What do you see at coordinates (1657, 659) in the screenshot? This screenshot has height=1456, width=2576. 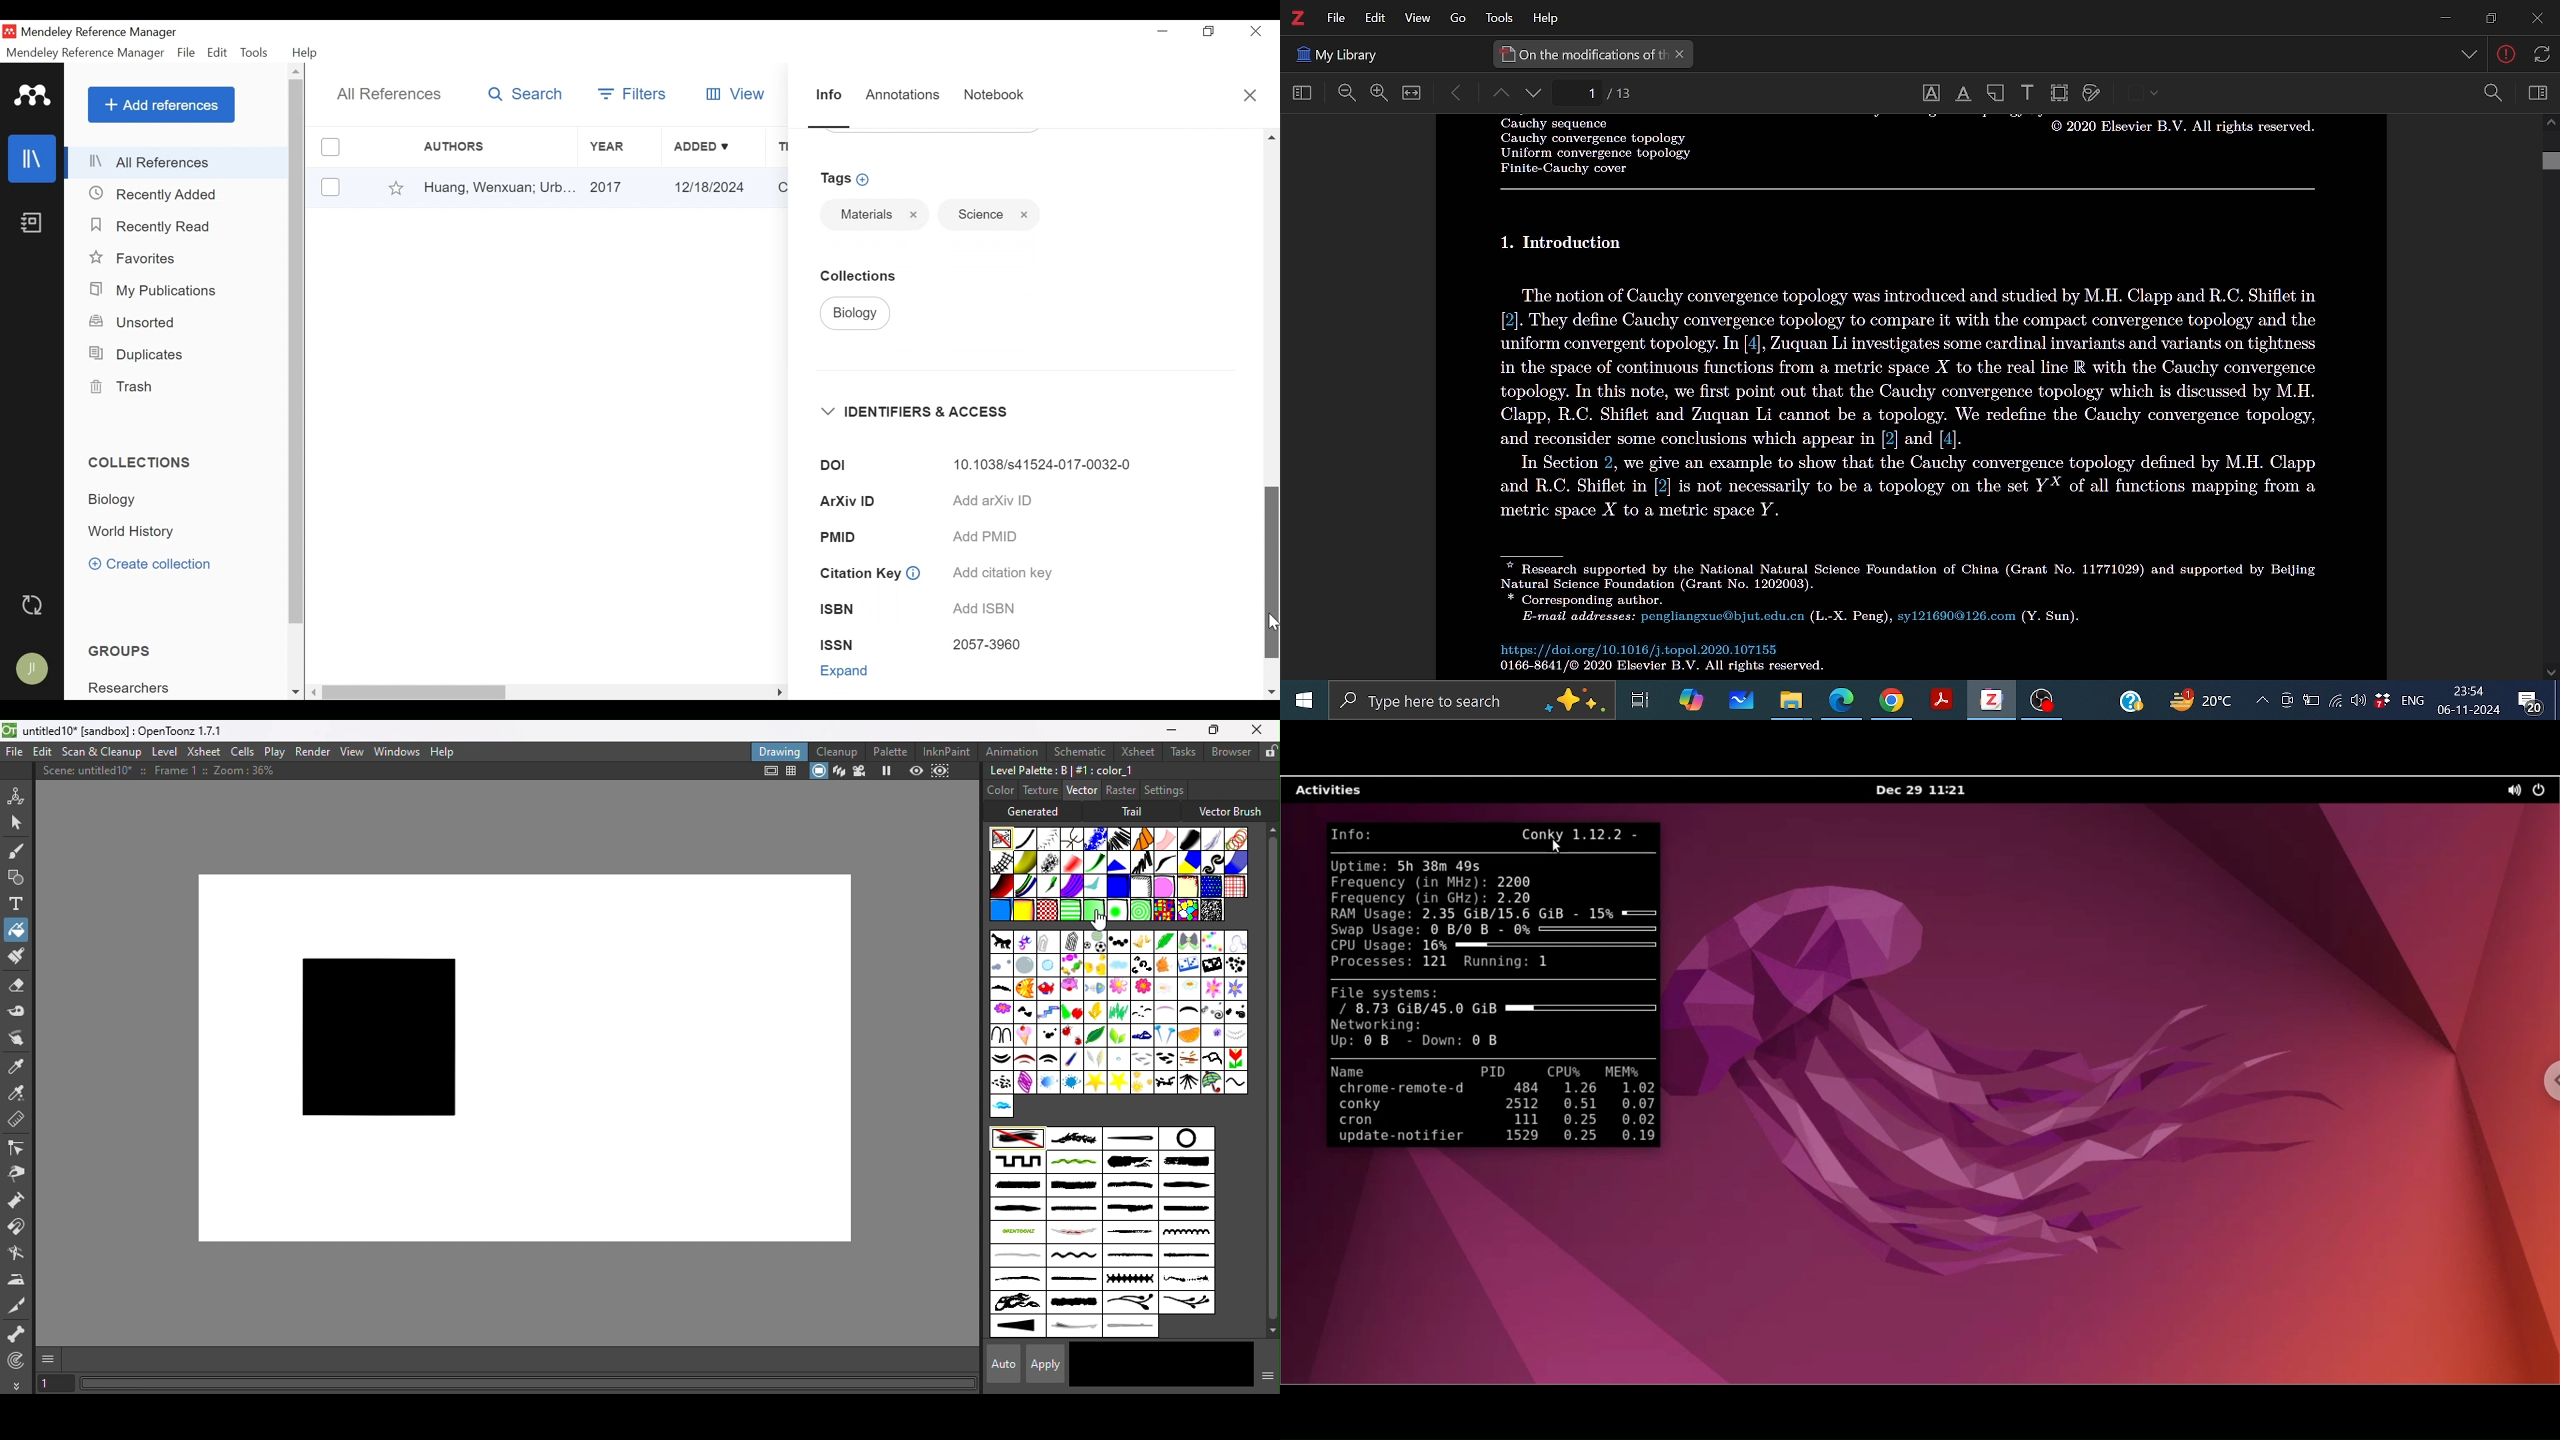 I see `` at bounding box center [1657, 659].